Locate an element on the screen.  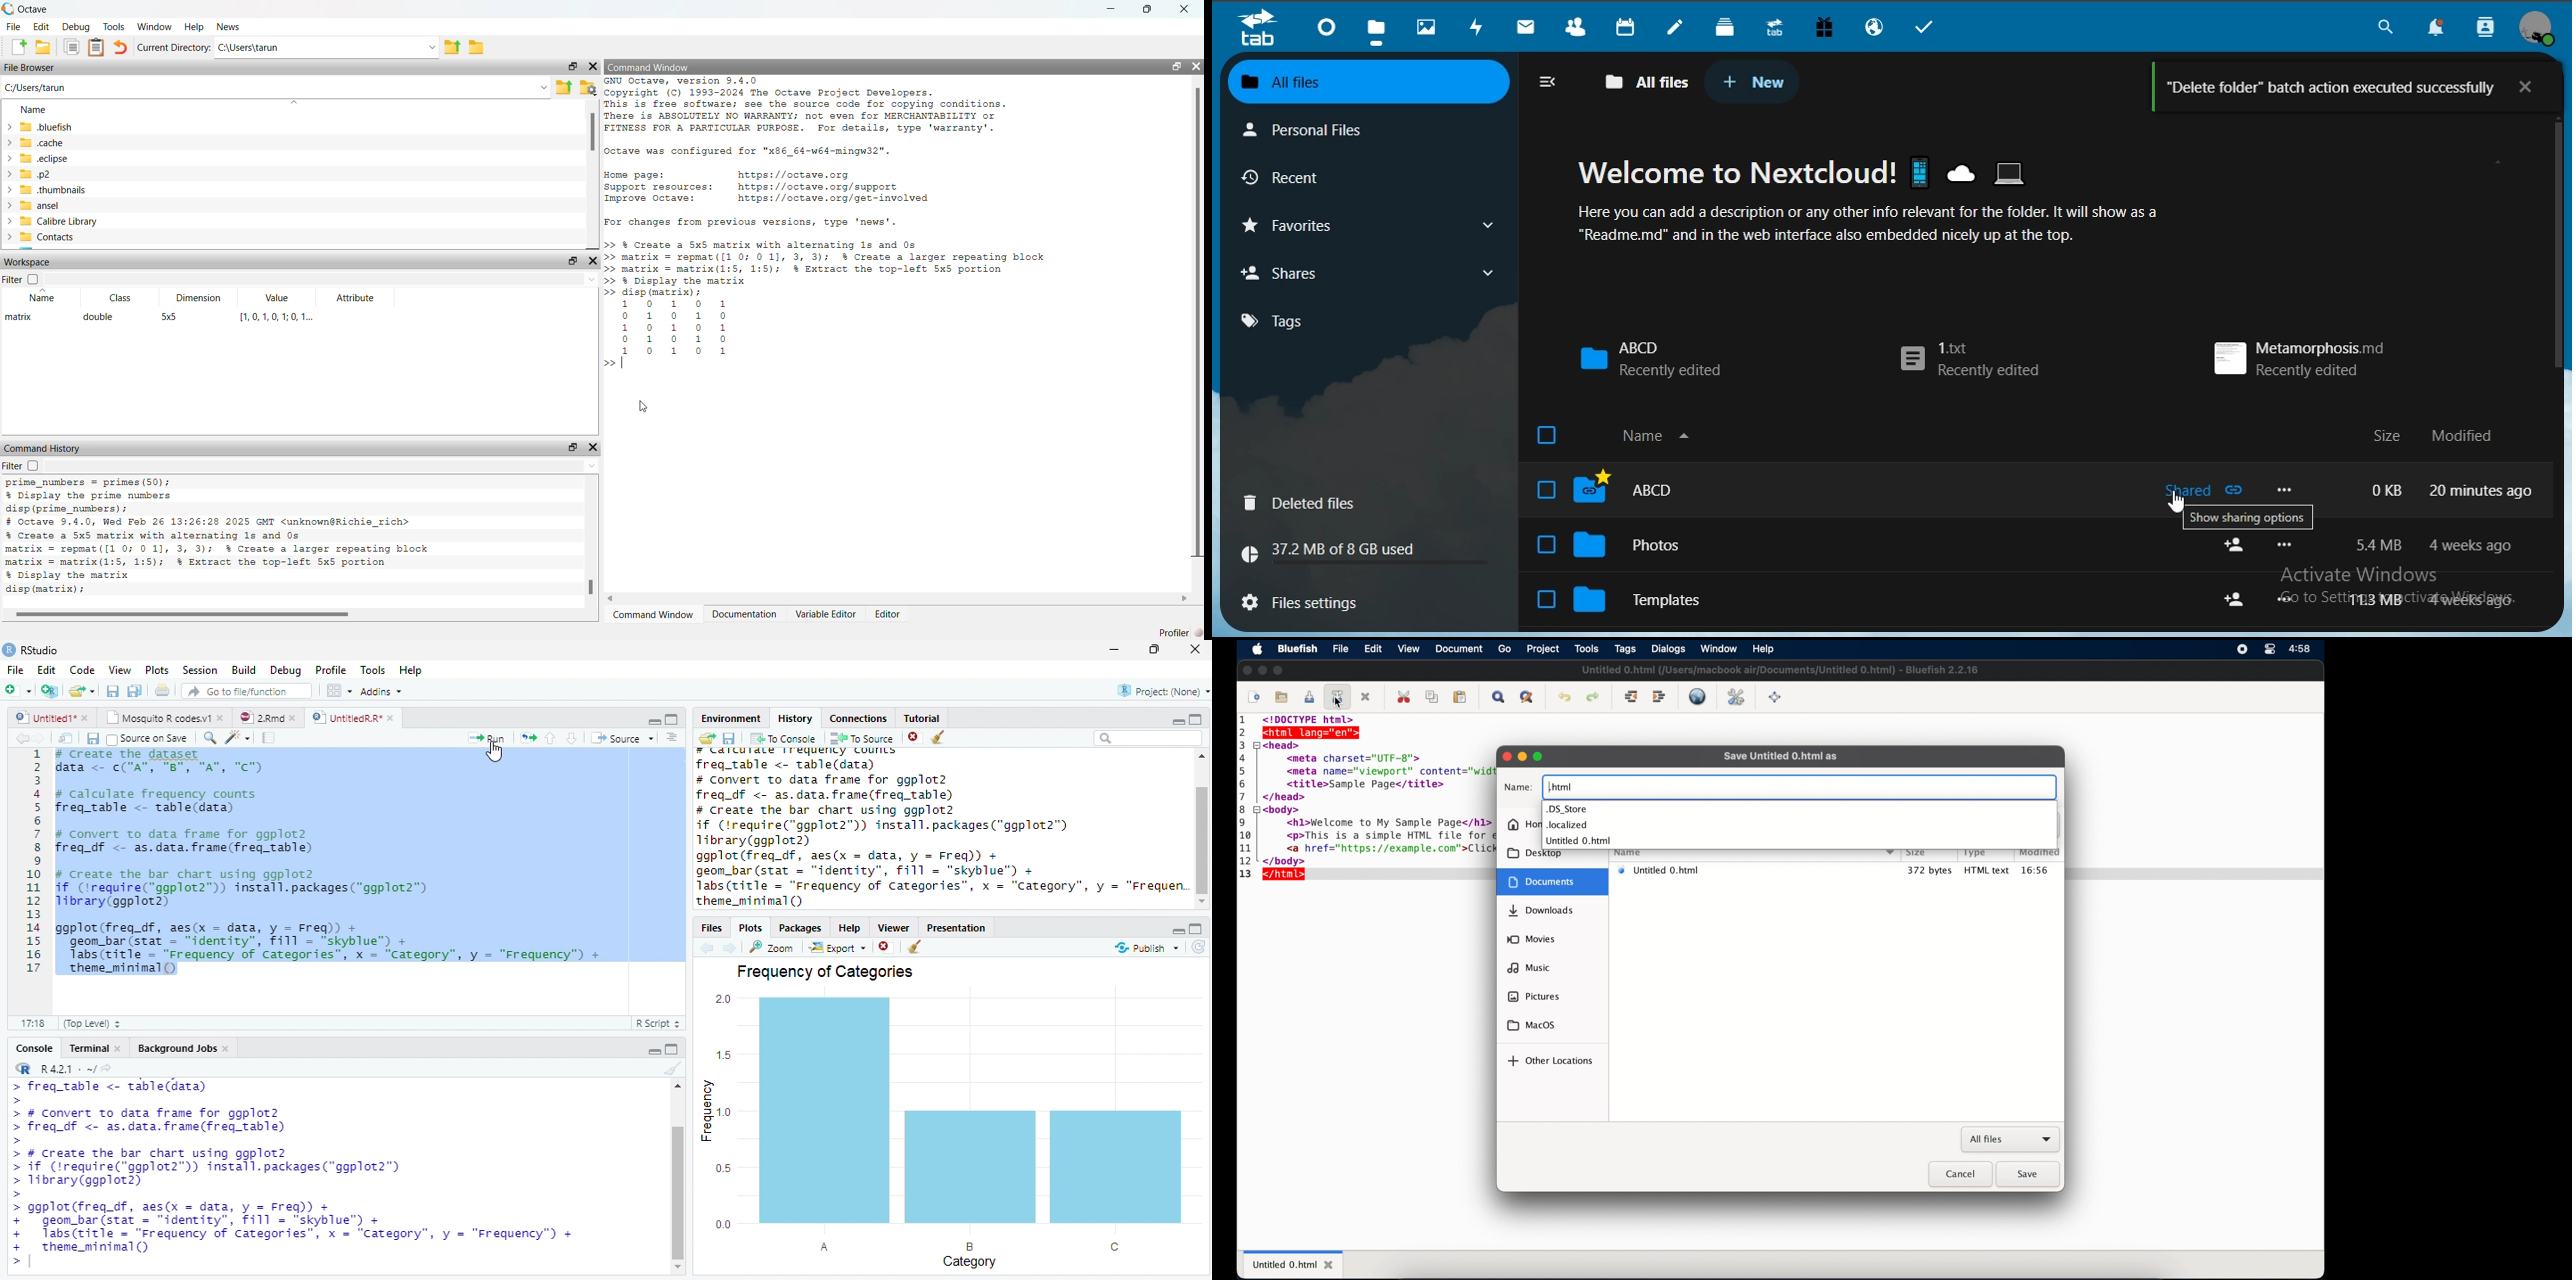
Project: (None) is located at coordinates (1158, 693).